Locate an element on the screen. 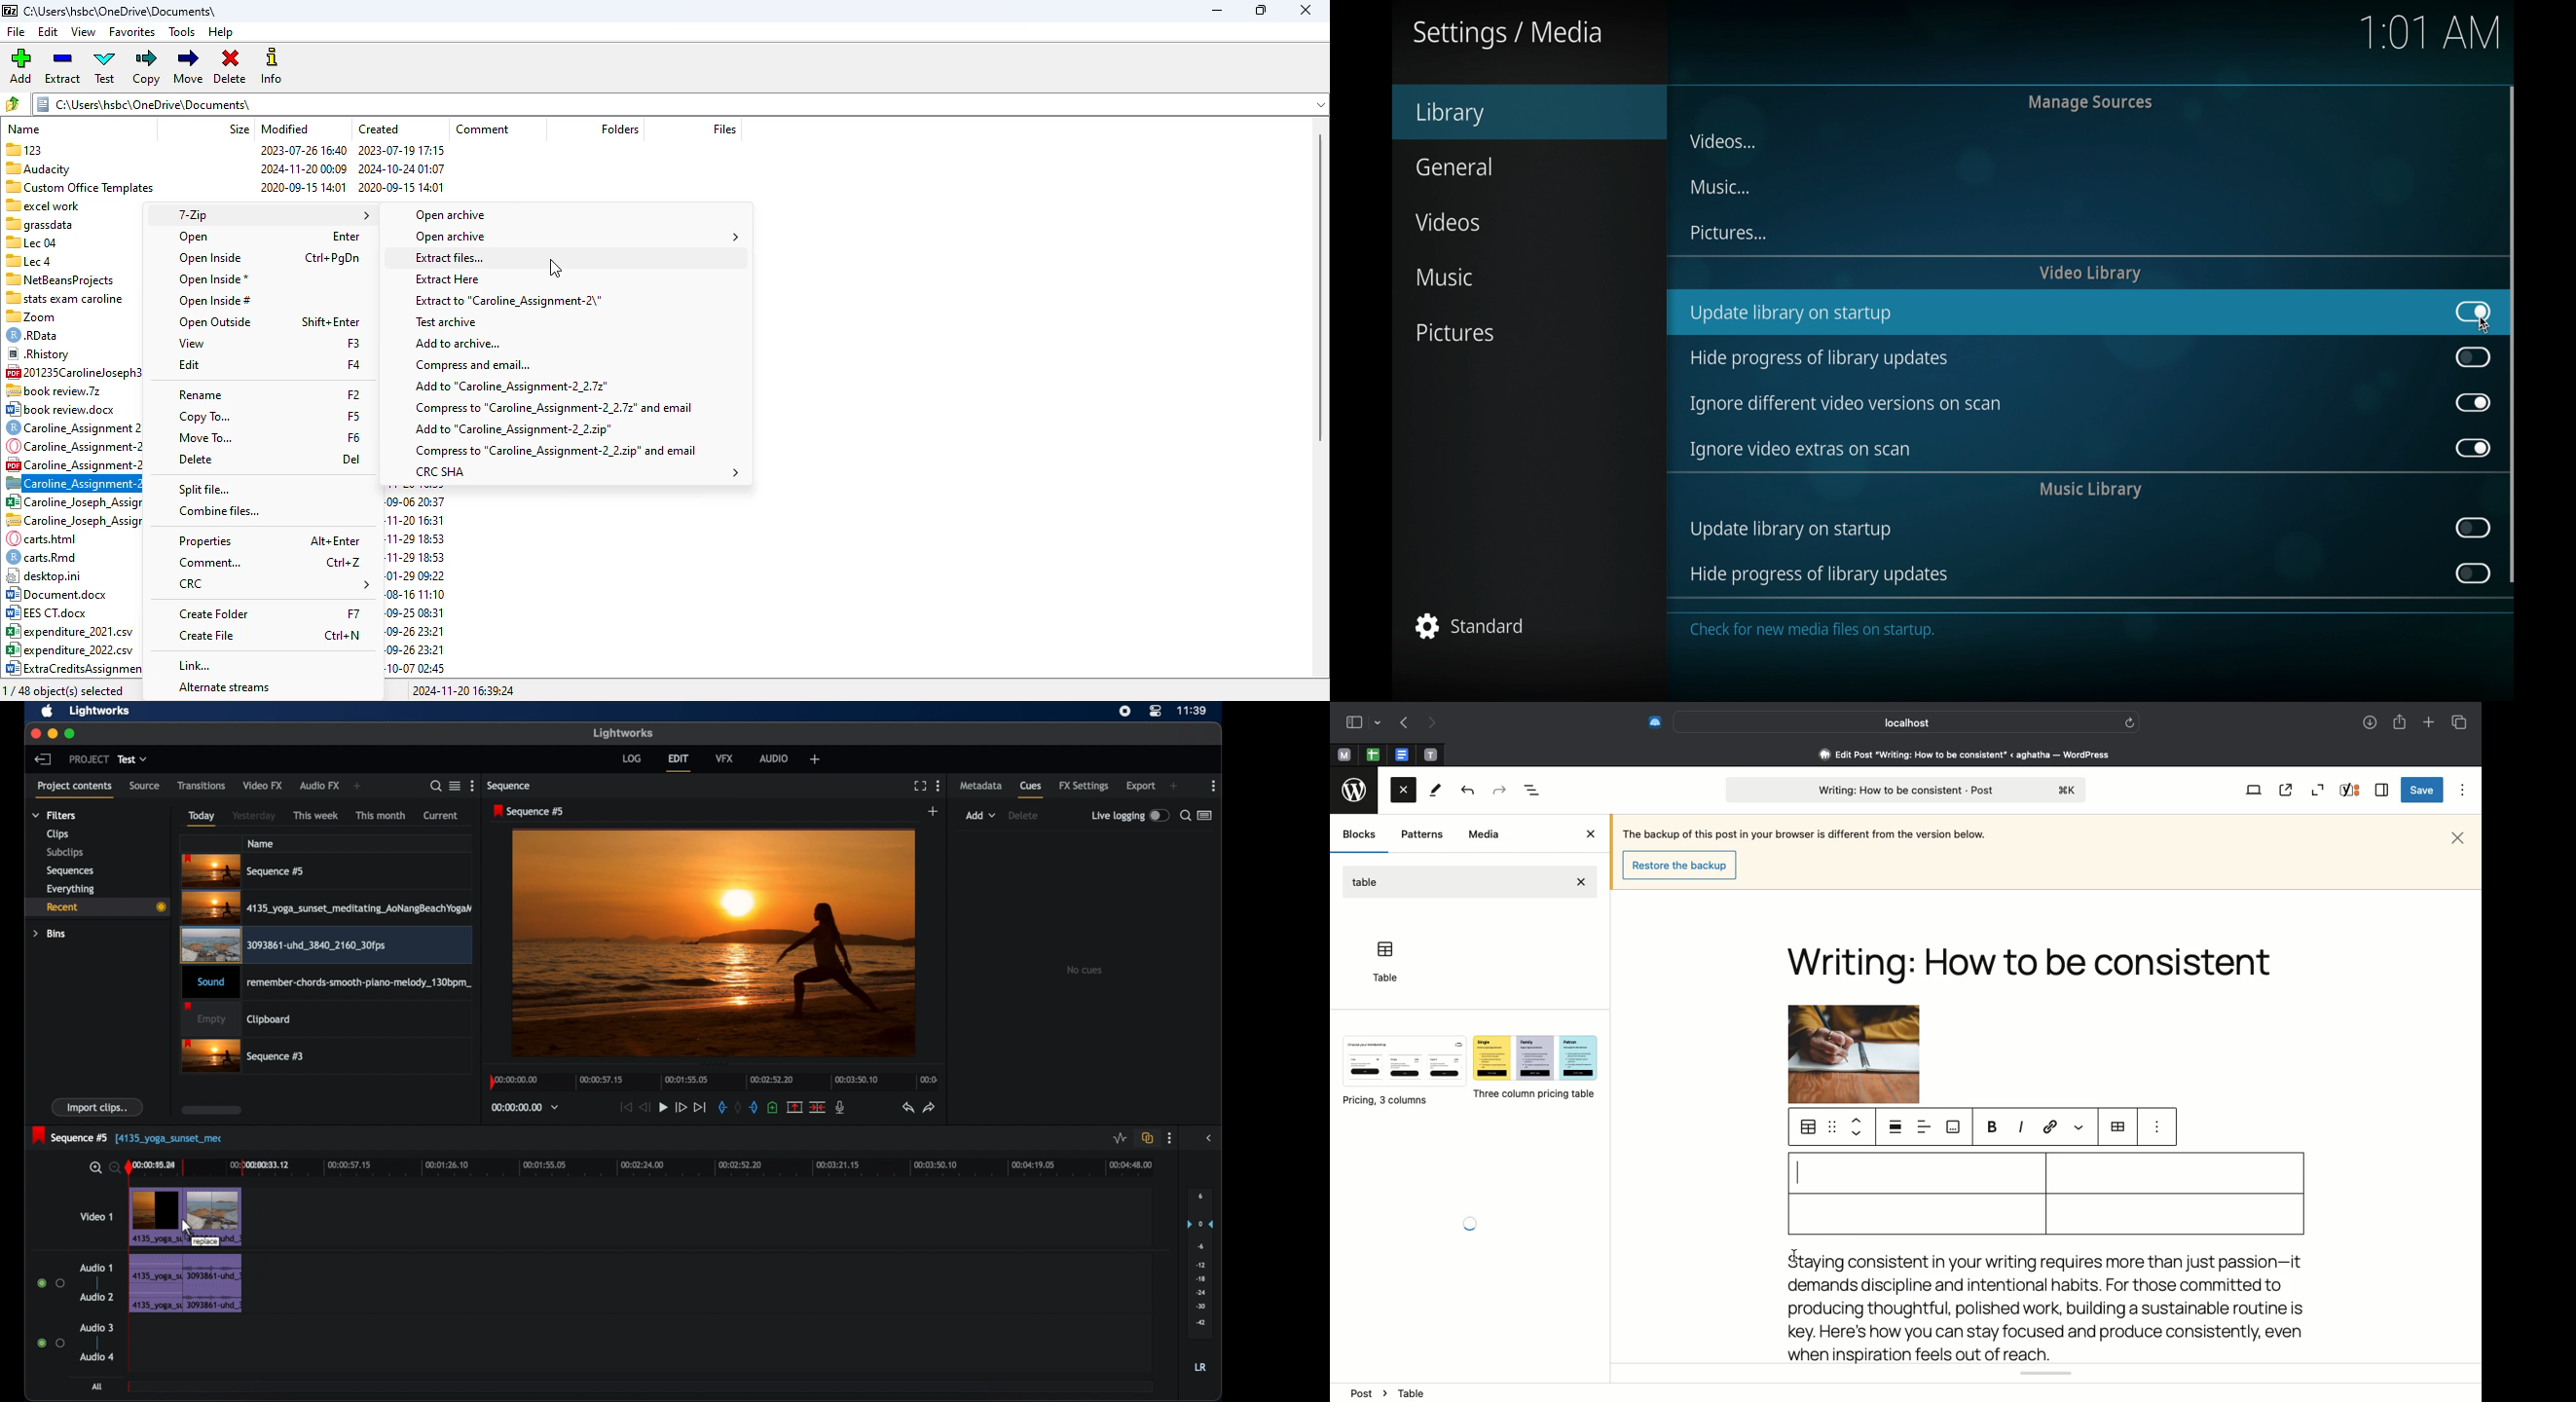 The height and width of the screenshot is (1428, 2576). sequences is located at coordinates (69, 871).